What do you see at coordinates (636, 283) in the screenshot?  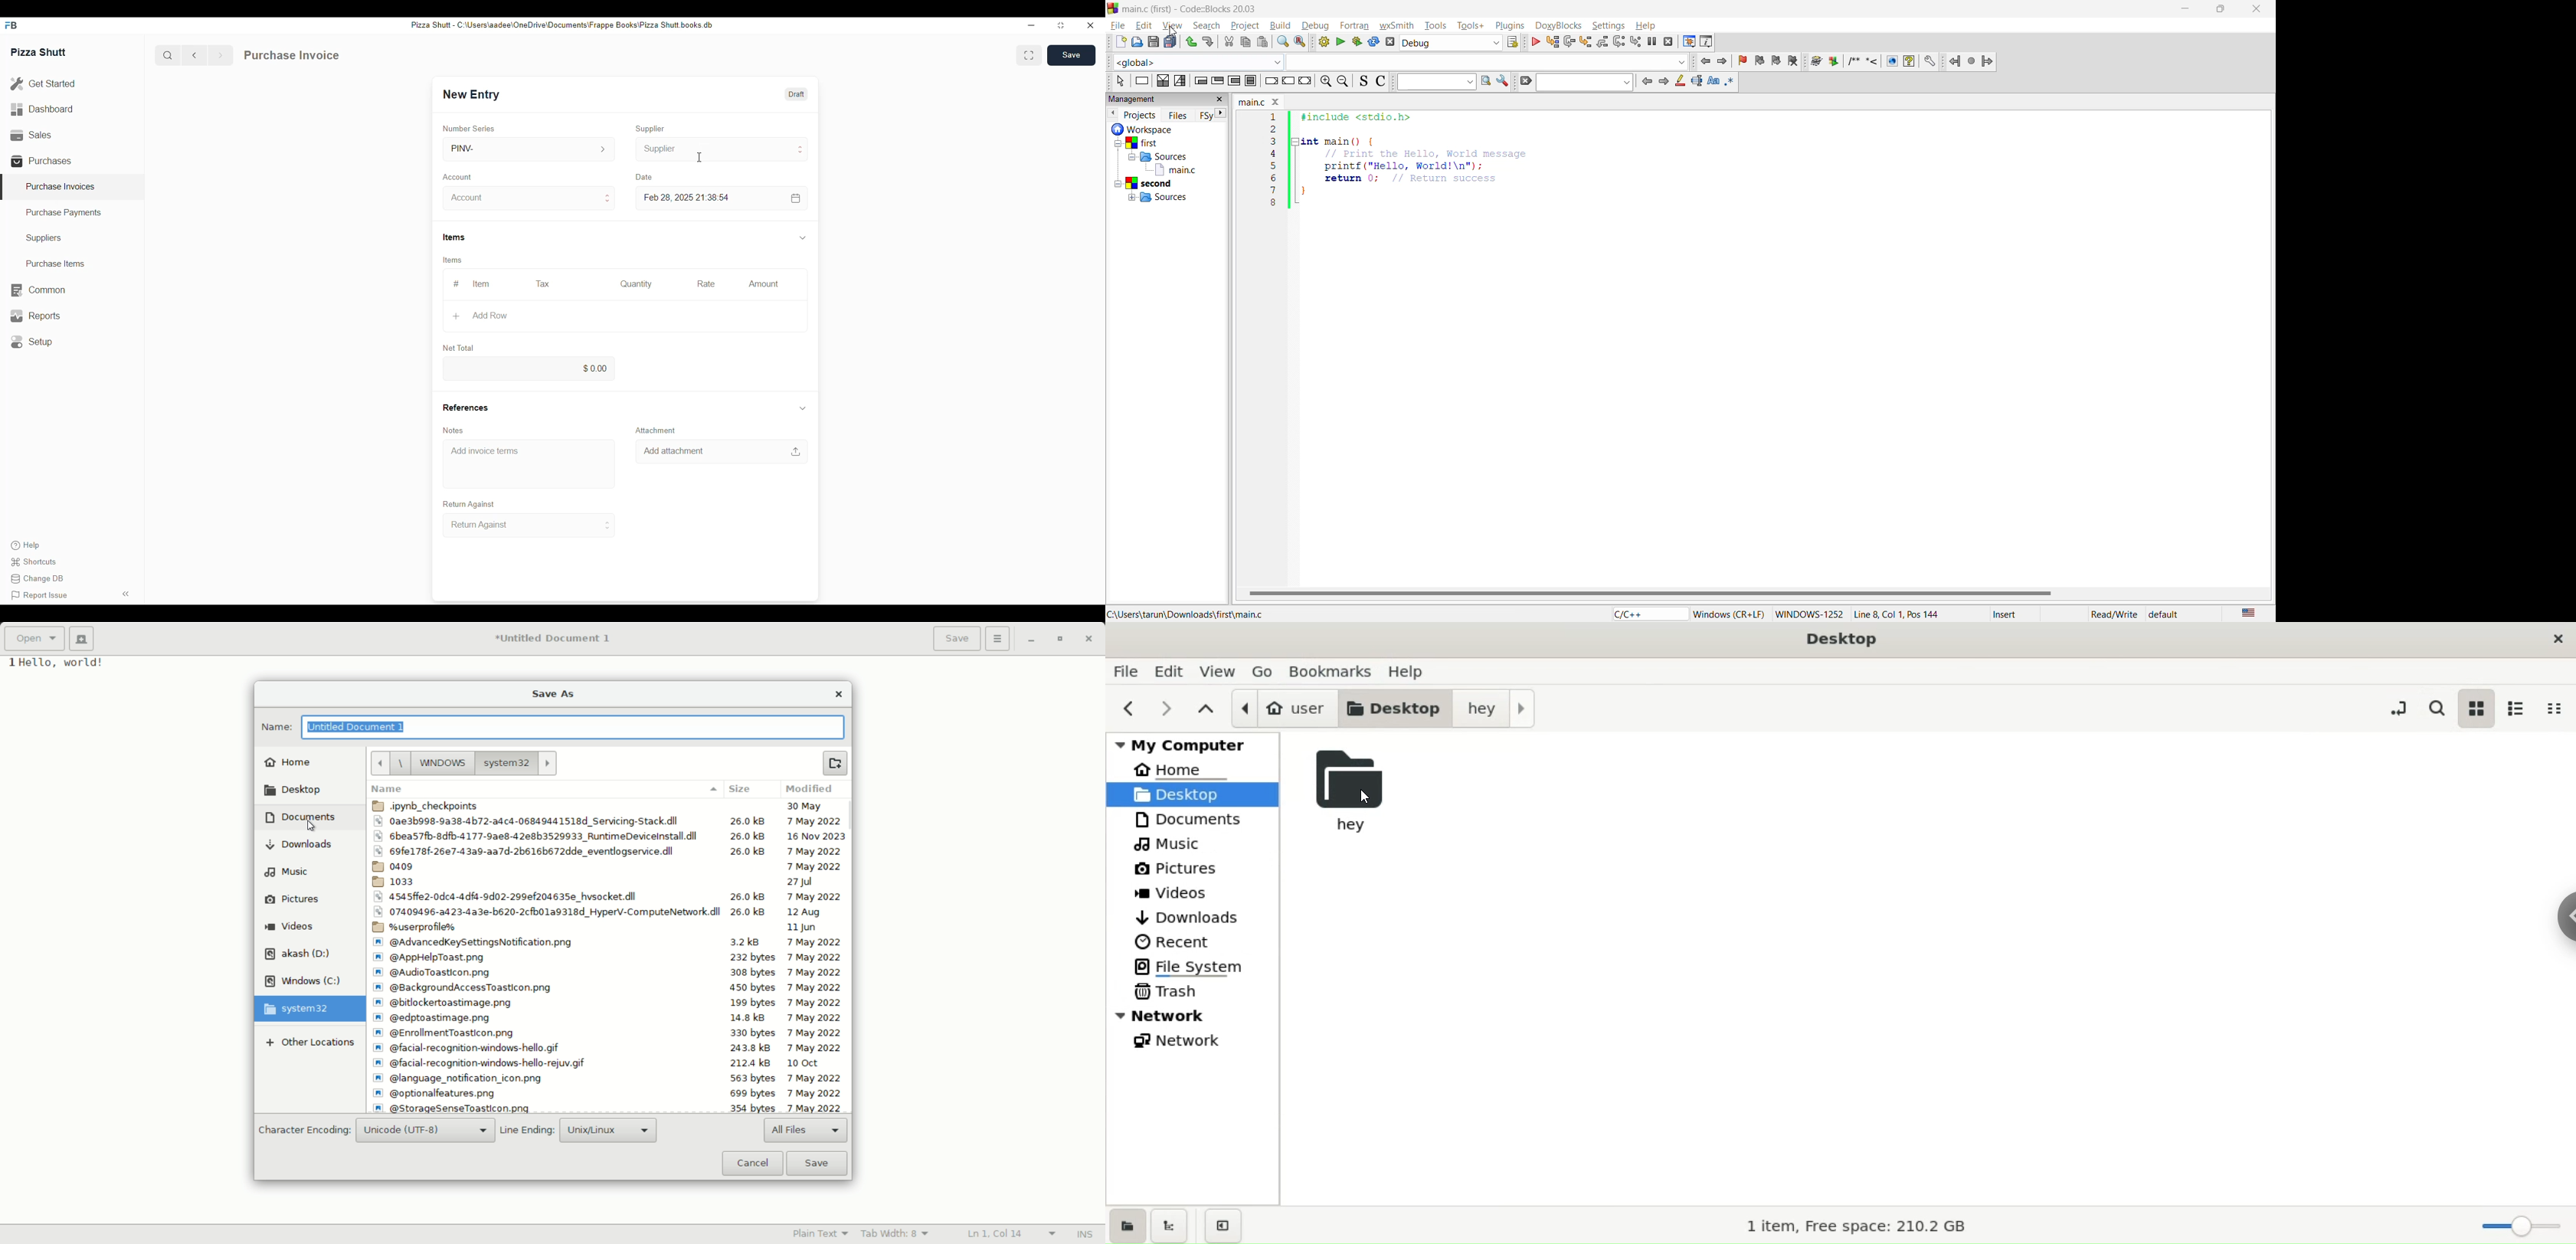 I see `Quantity` at bounding box center [636, 283].